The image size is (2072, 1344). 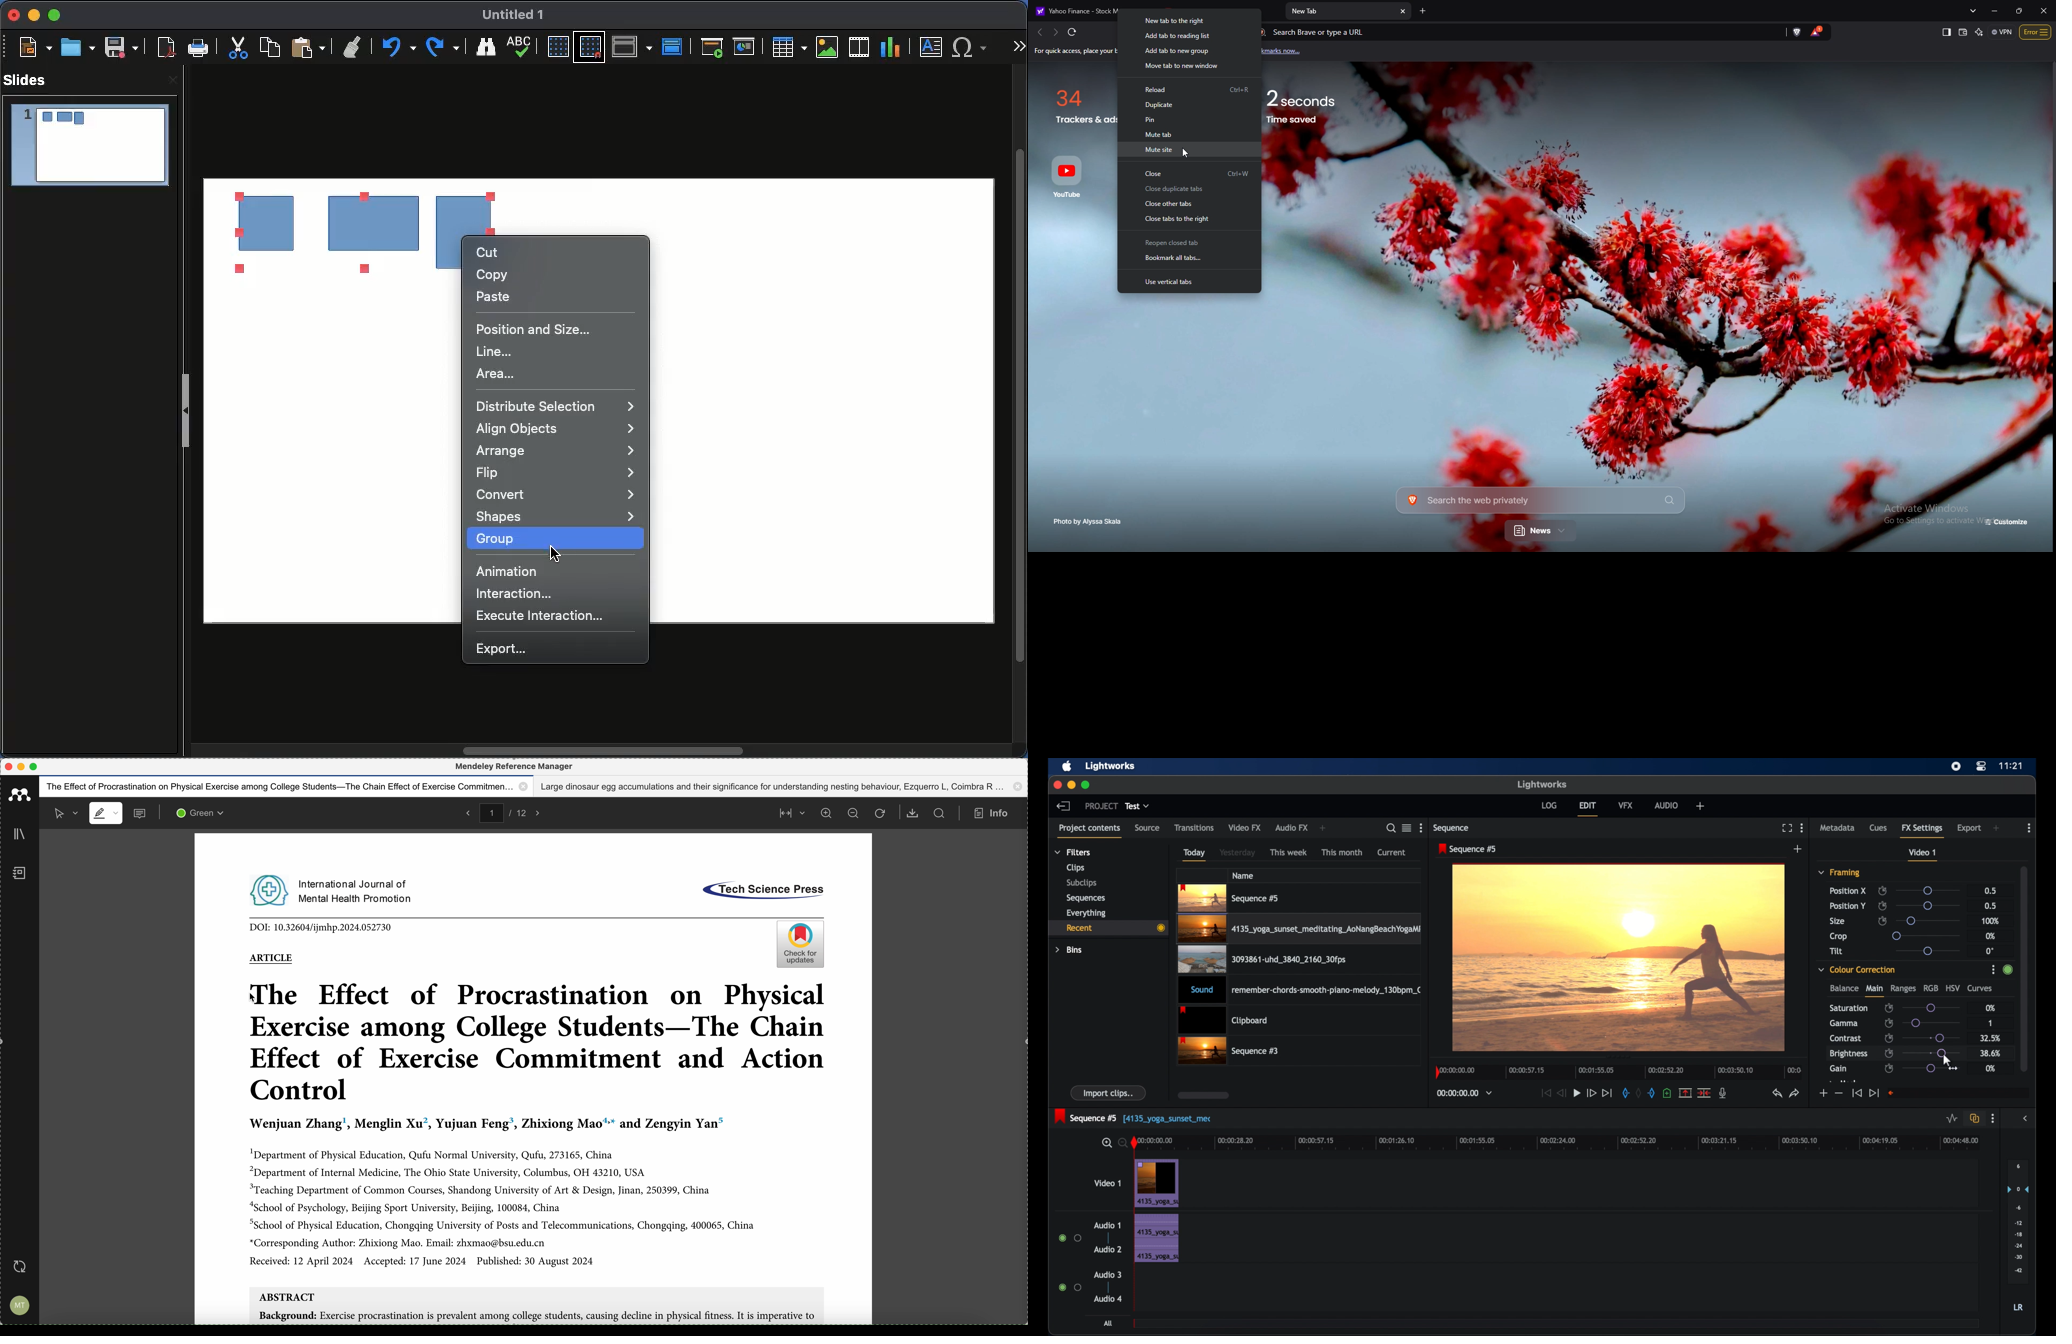 I want to click on back, so click(x=1038, y=32).